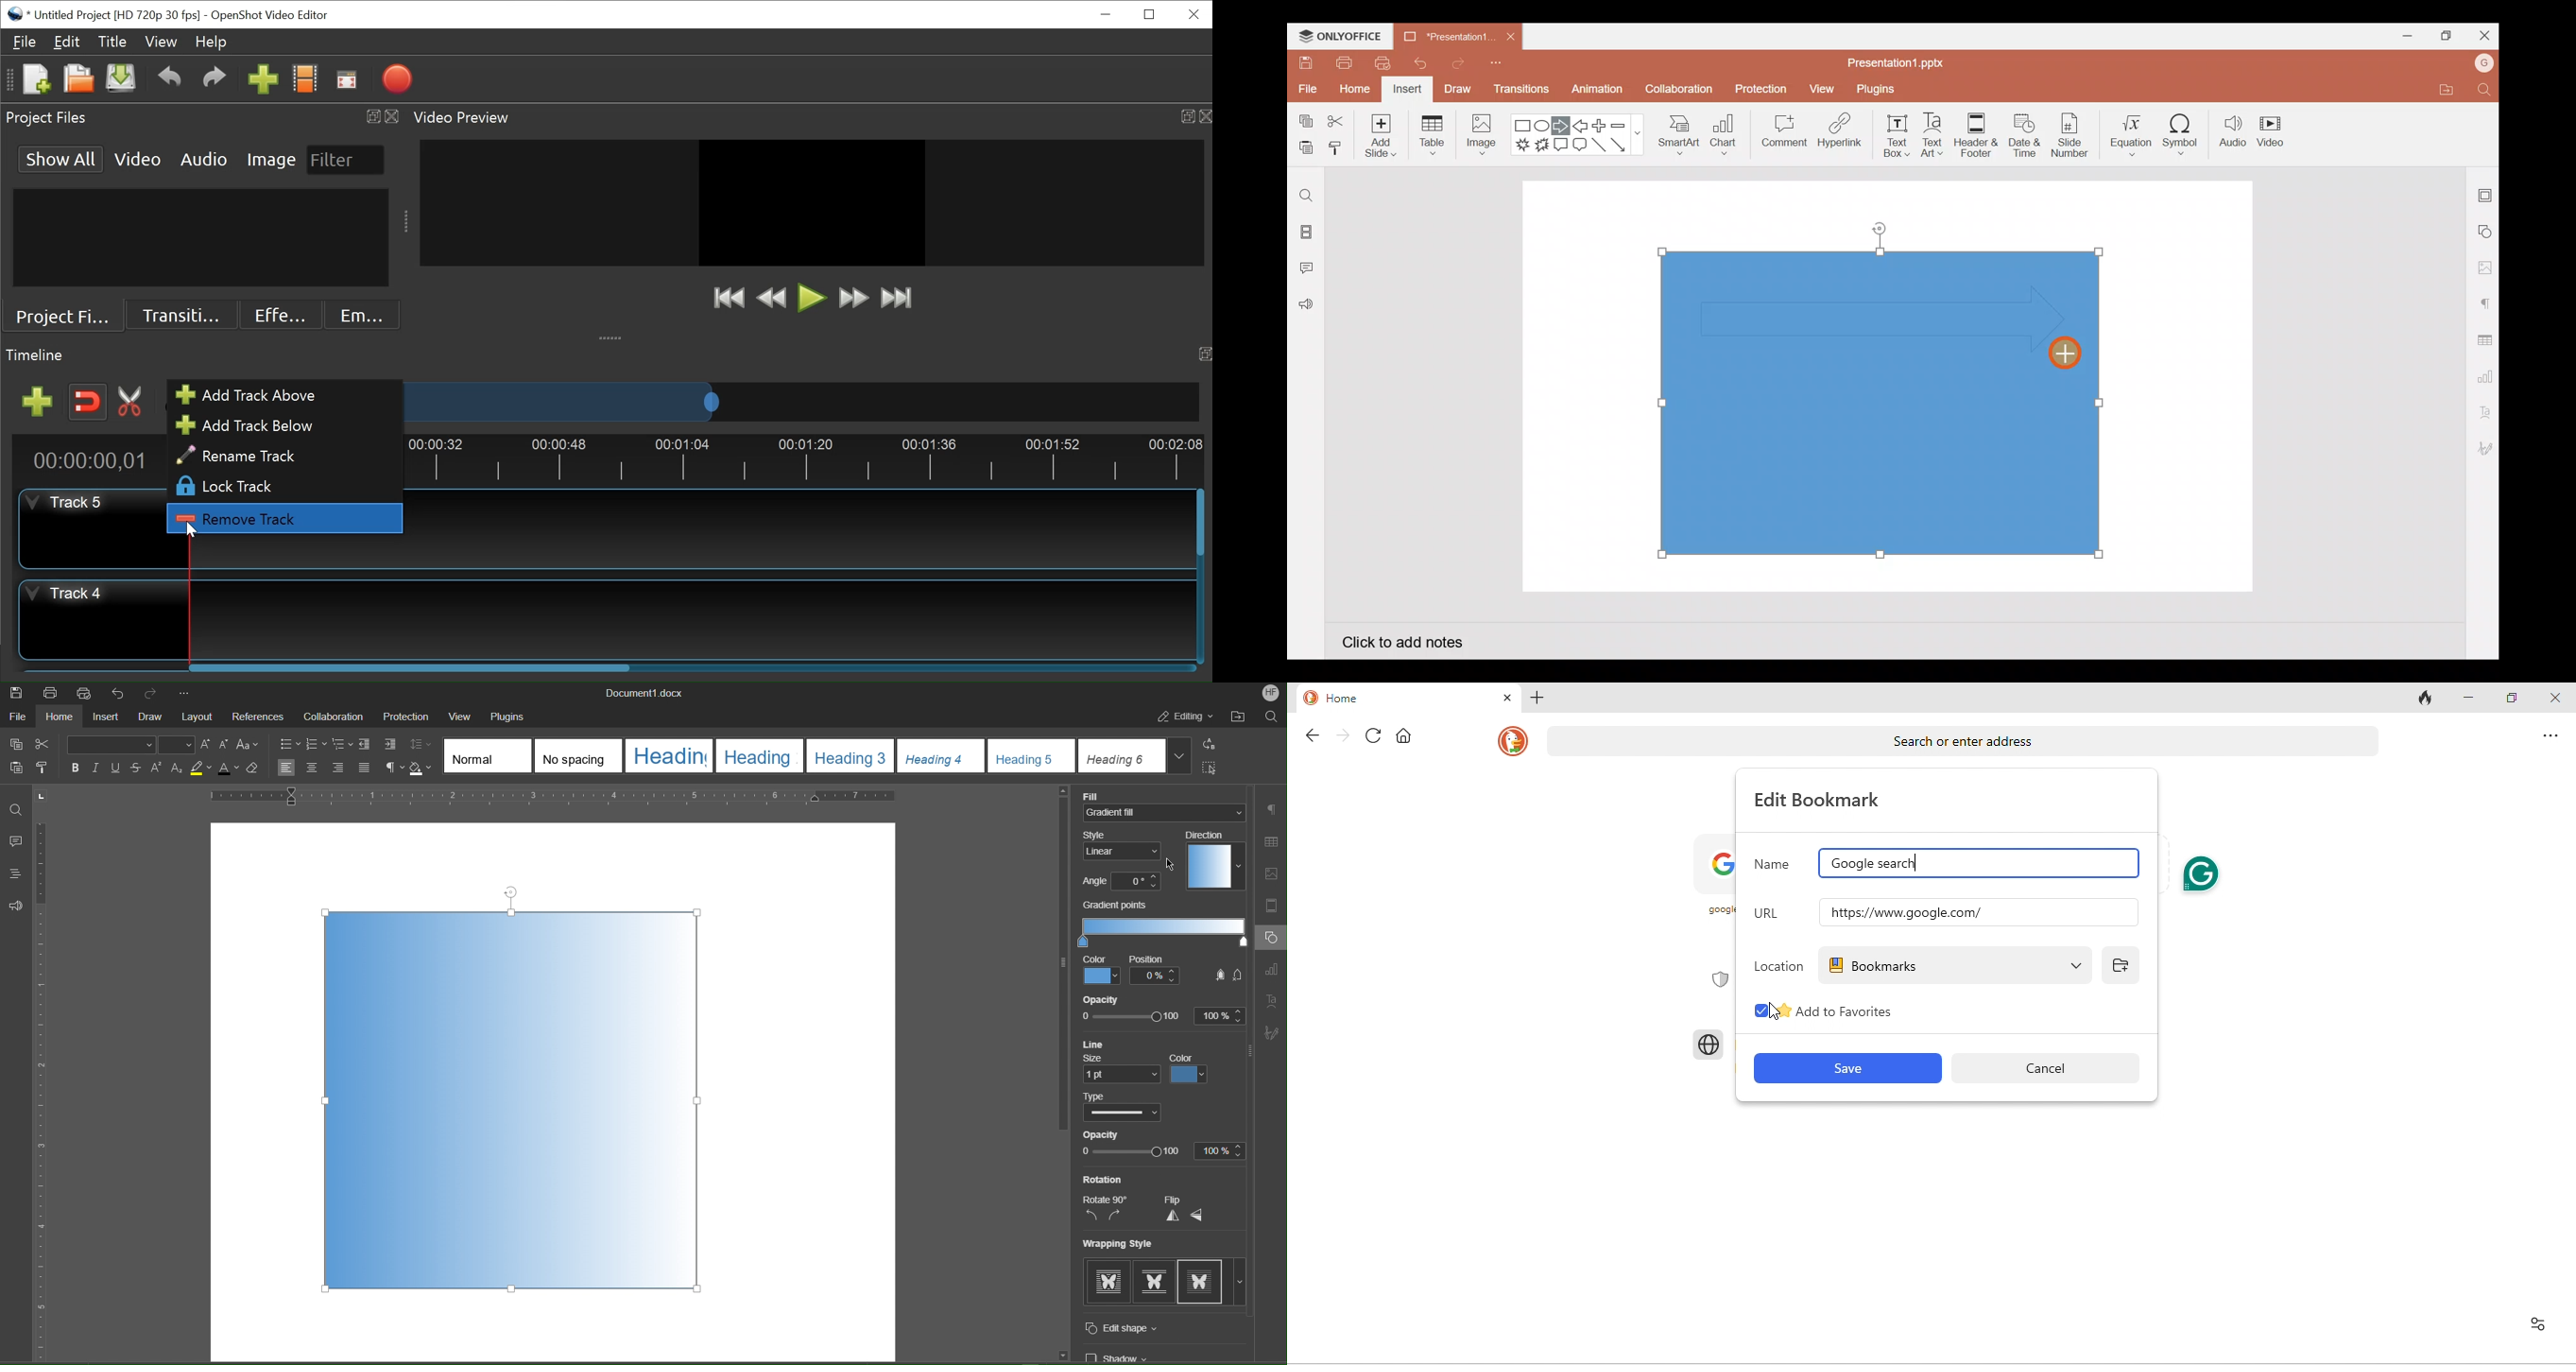 The image size is (2576, 1372). I want to click on Razor, so click(132, 401).